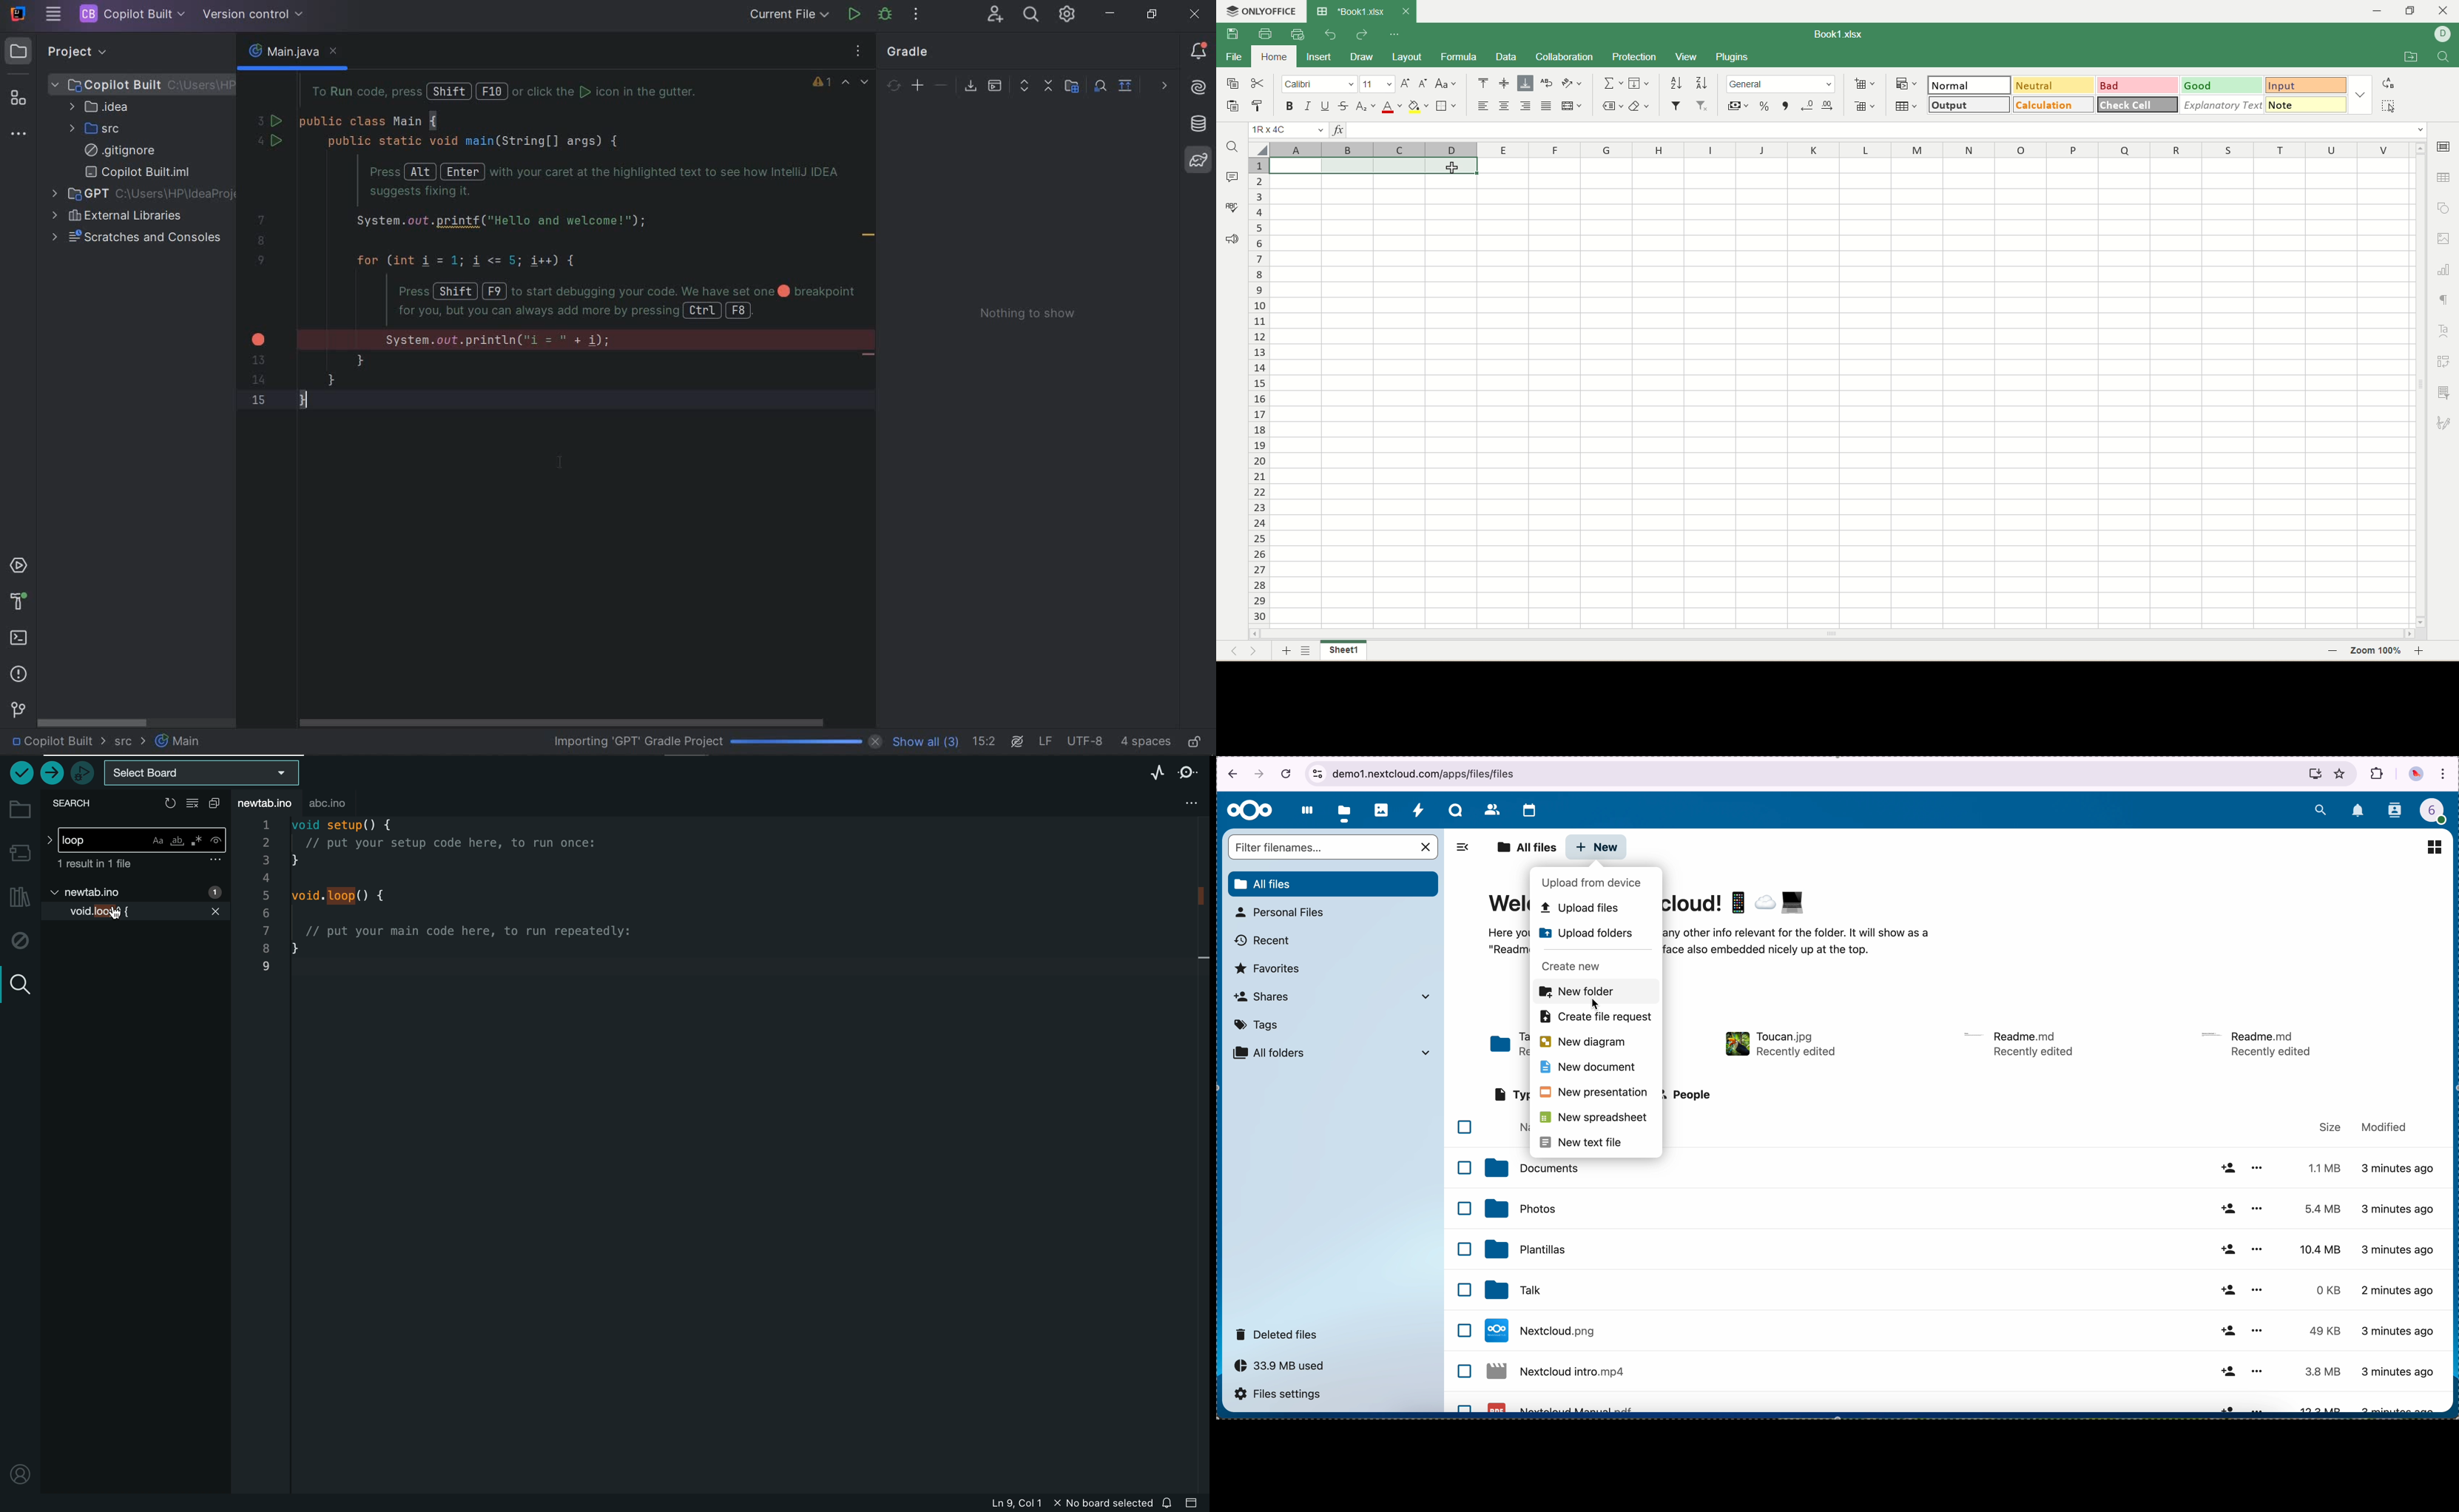  Describe the element at coordinates (291, 51) in the screenshot. I see `main.java` at that location.